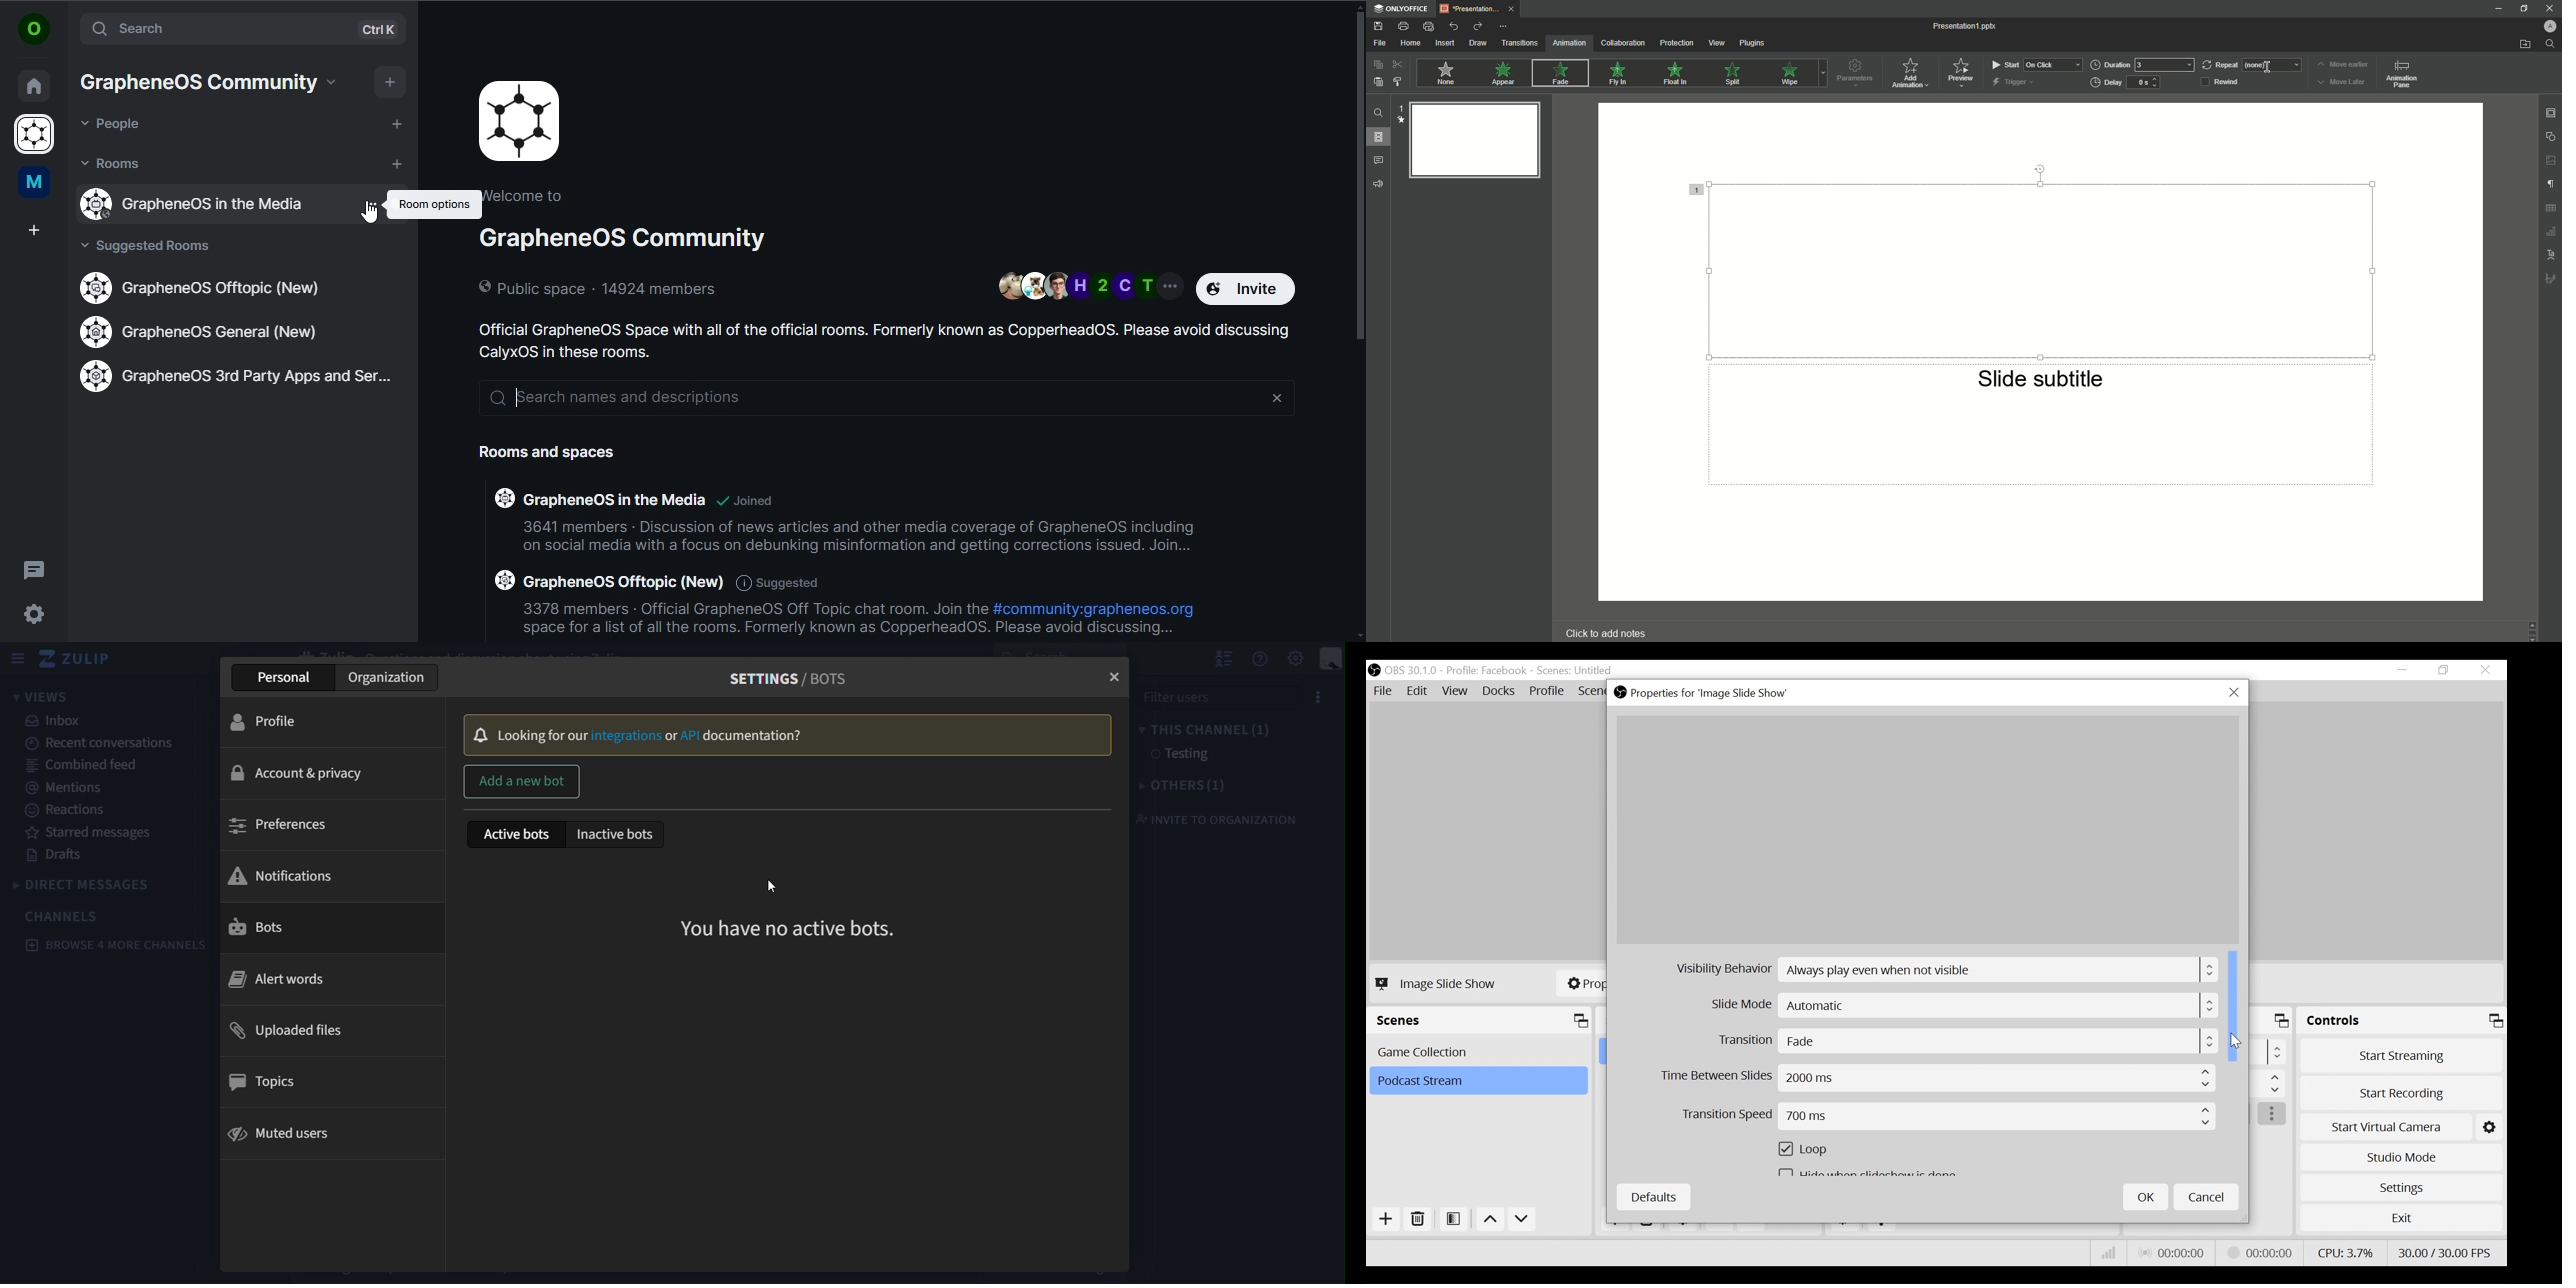 Image resolution: width=2576 pixels, height=1288 pixels. I want to click on CPU Usage, so click(2344, 1251).